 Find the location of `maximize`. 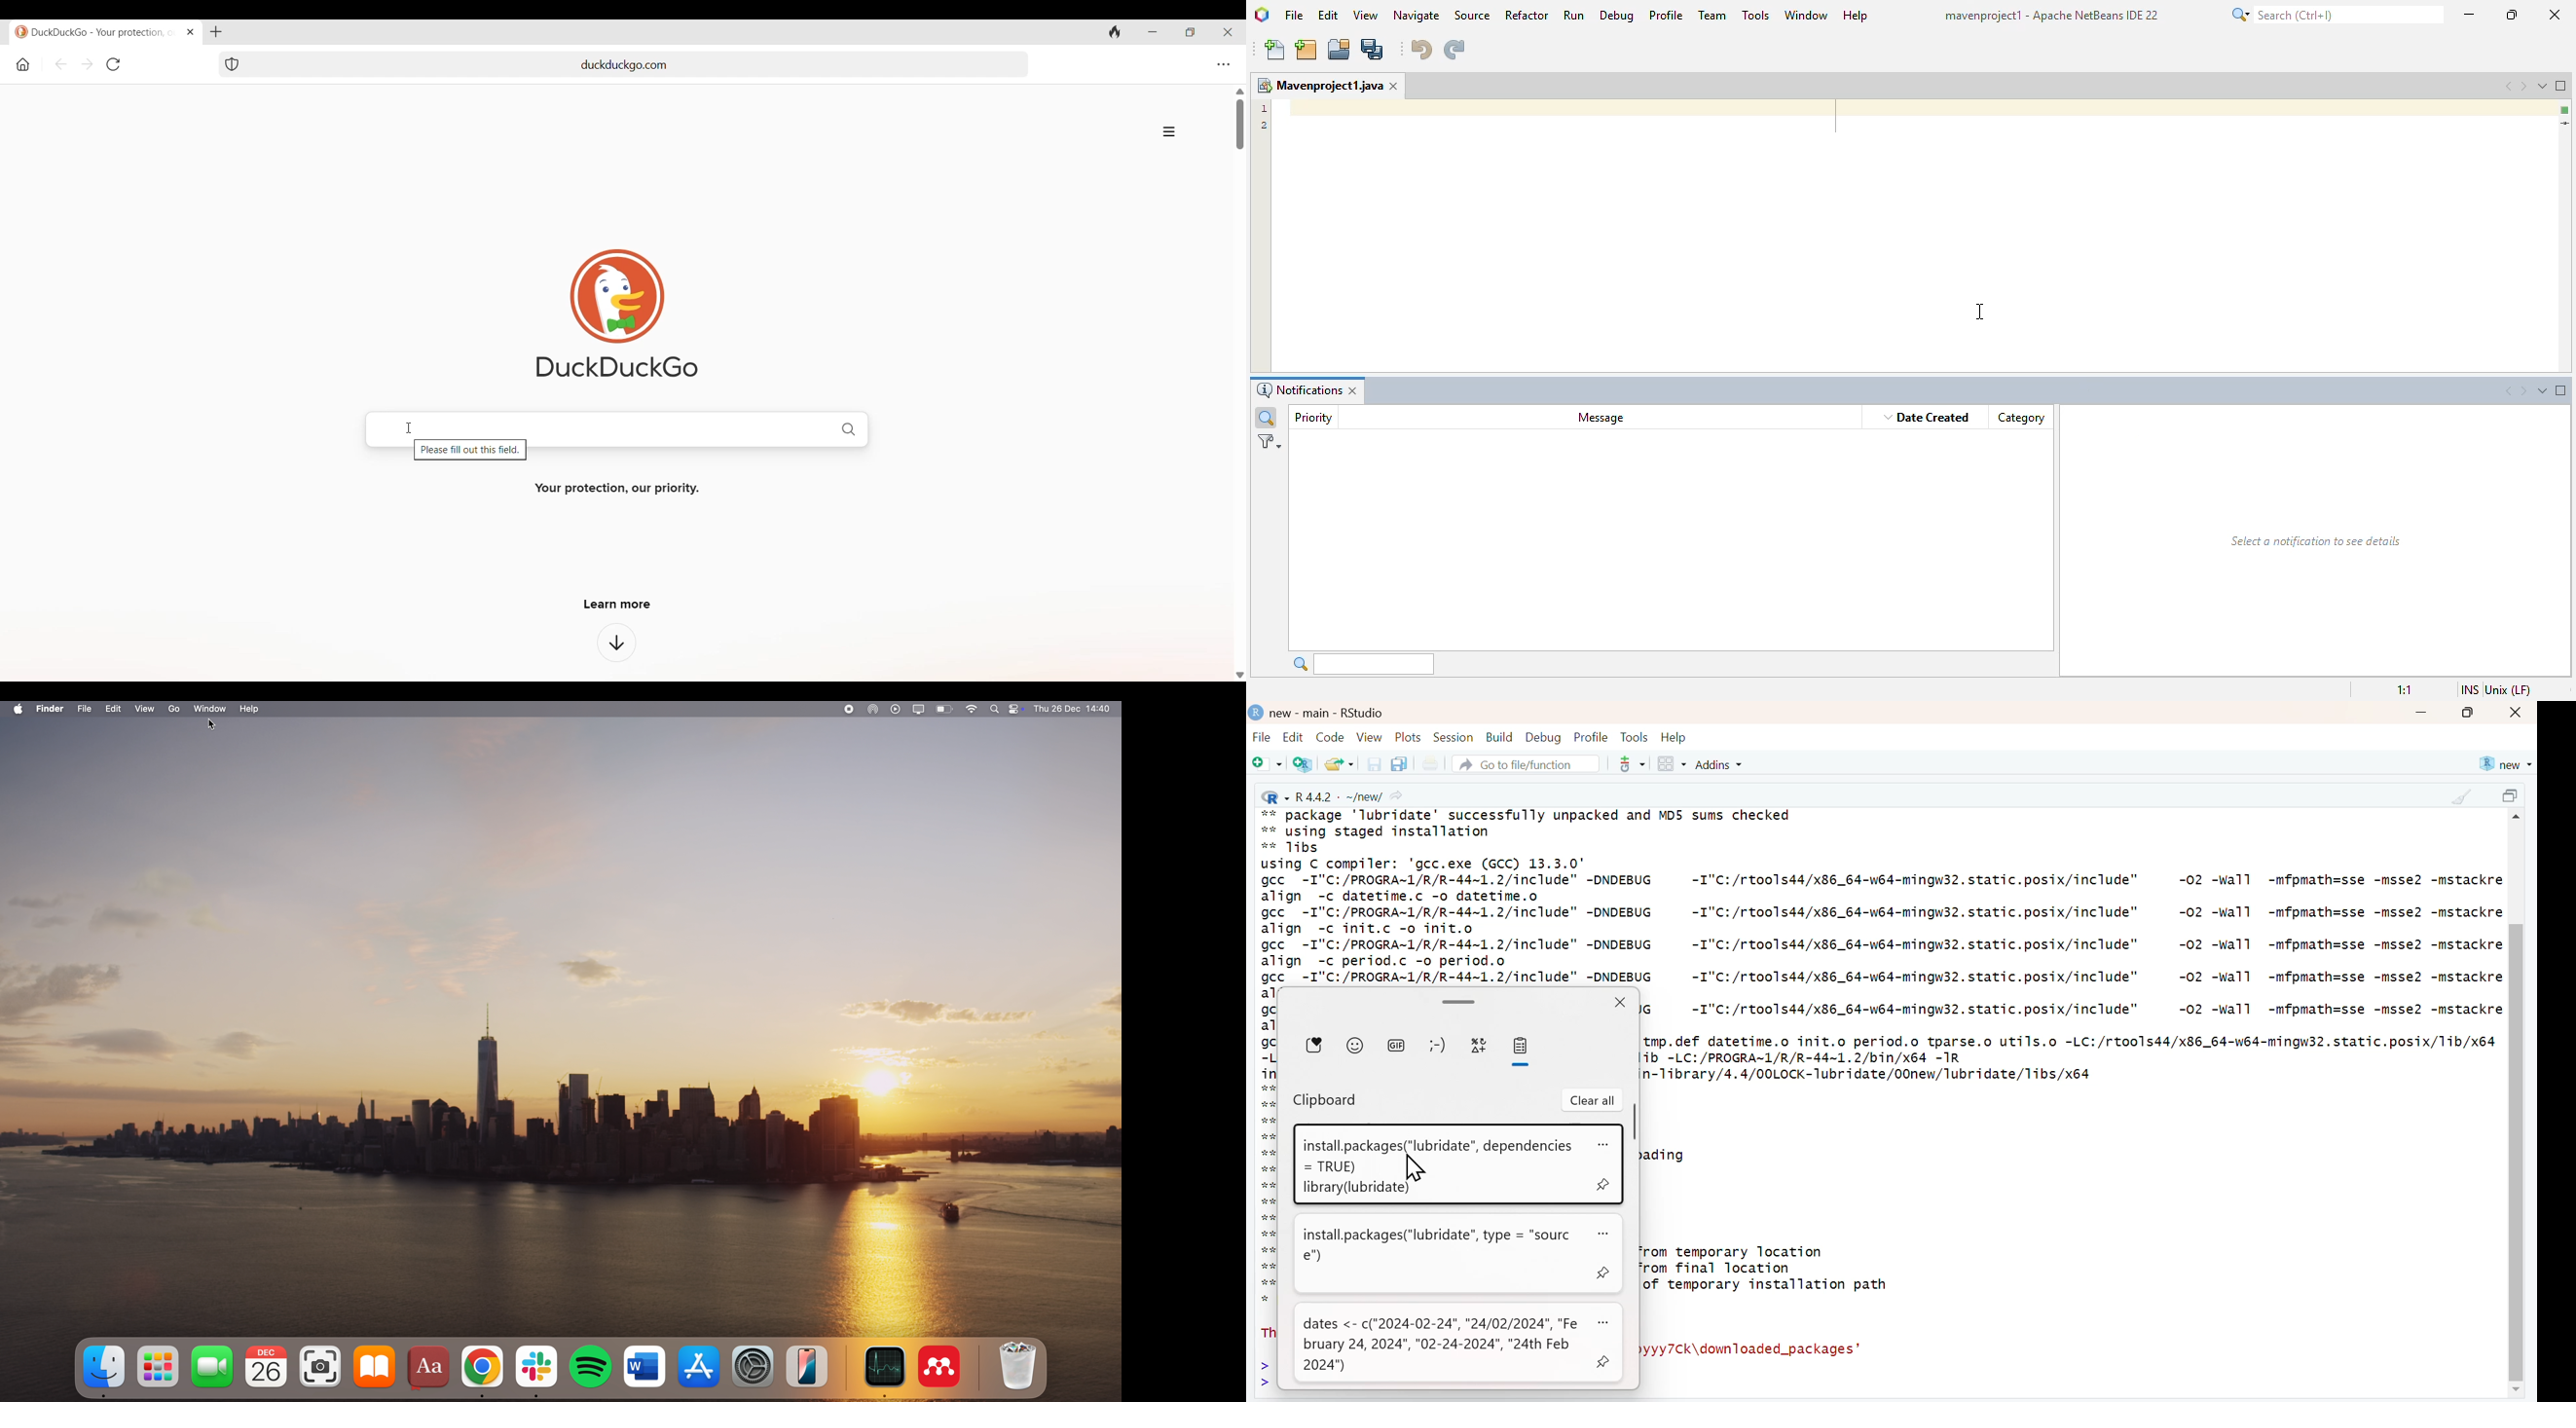

maximize is located at coordinates (2513, 797).